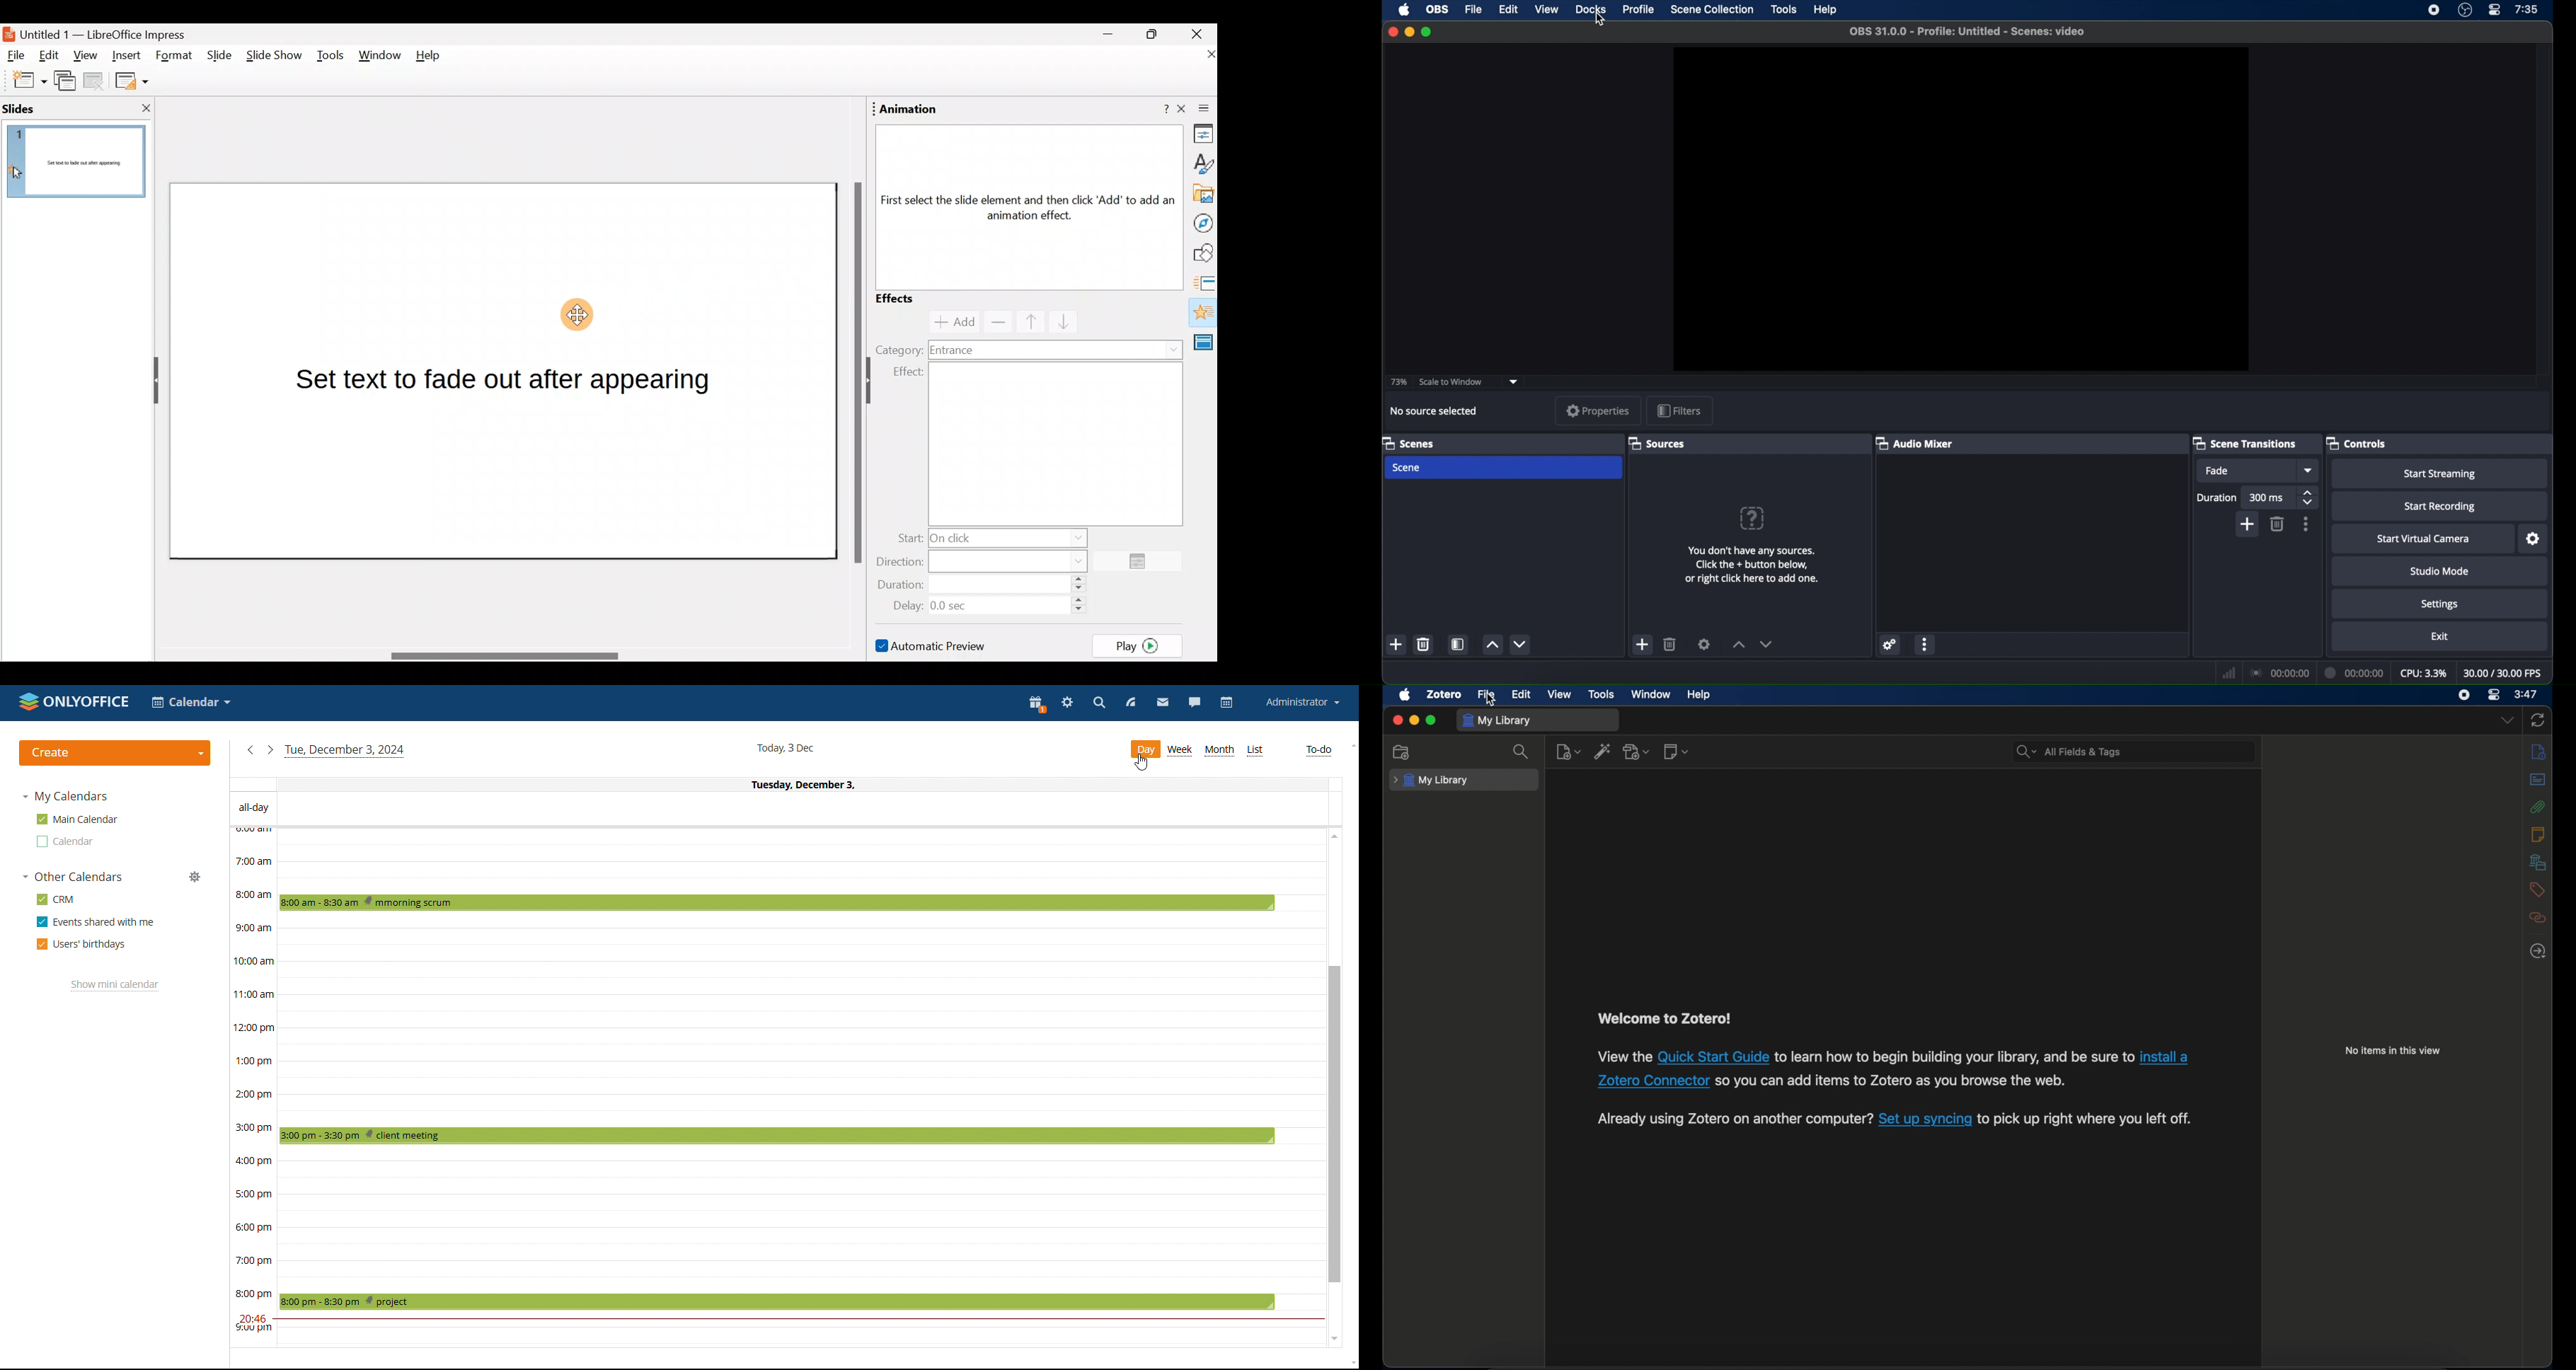 Image resolution: width=2576 pixels, height=1372 pixels. Describe the element at coordinates (1602, 752) in the screenshot. I see `add item by identifier` at that location.